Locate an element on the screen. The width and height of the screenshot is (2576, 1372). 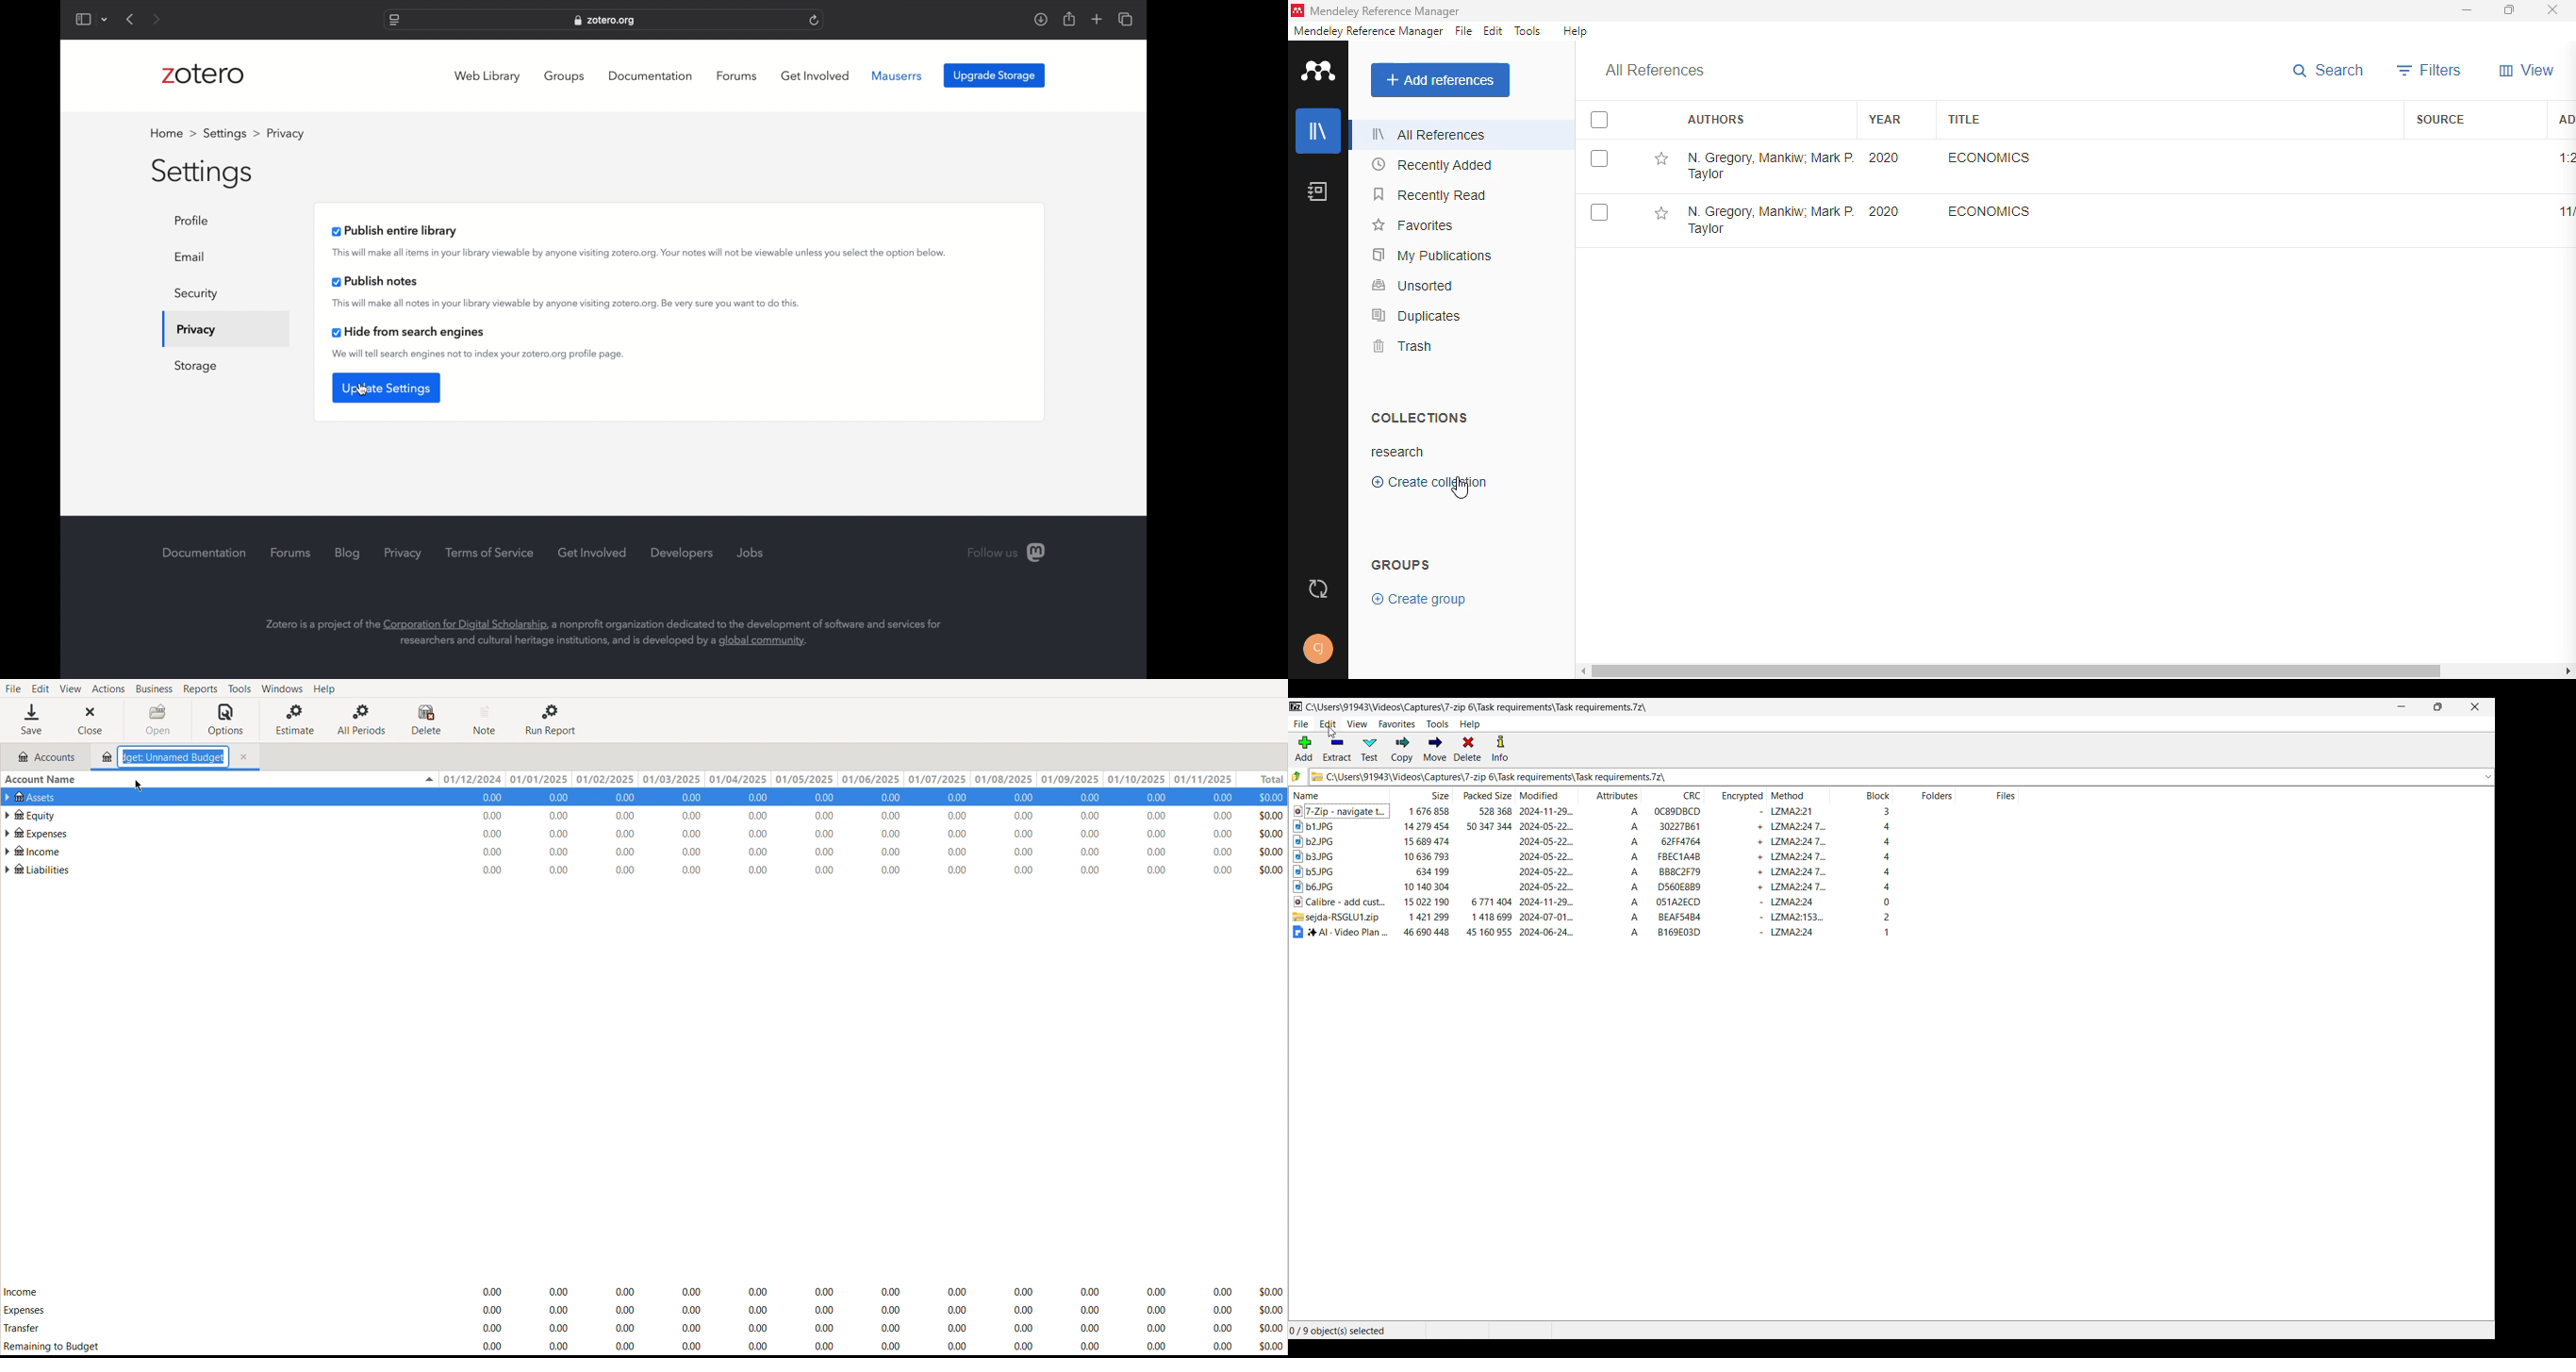
Attributes column is located at coordinates (1611, 795).